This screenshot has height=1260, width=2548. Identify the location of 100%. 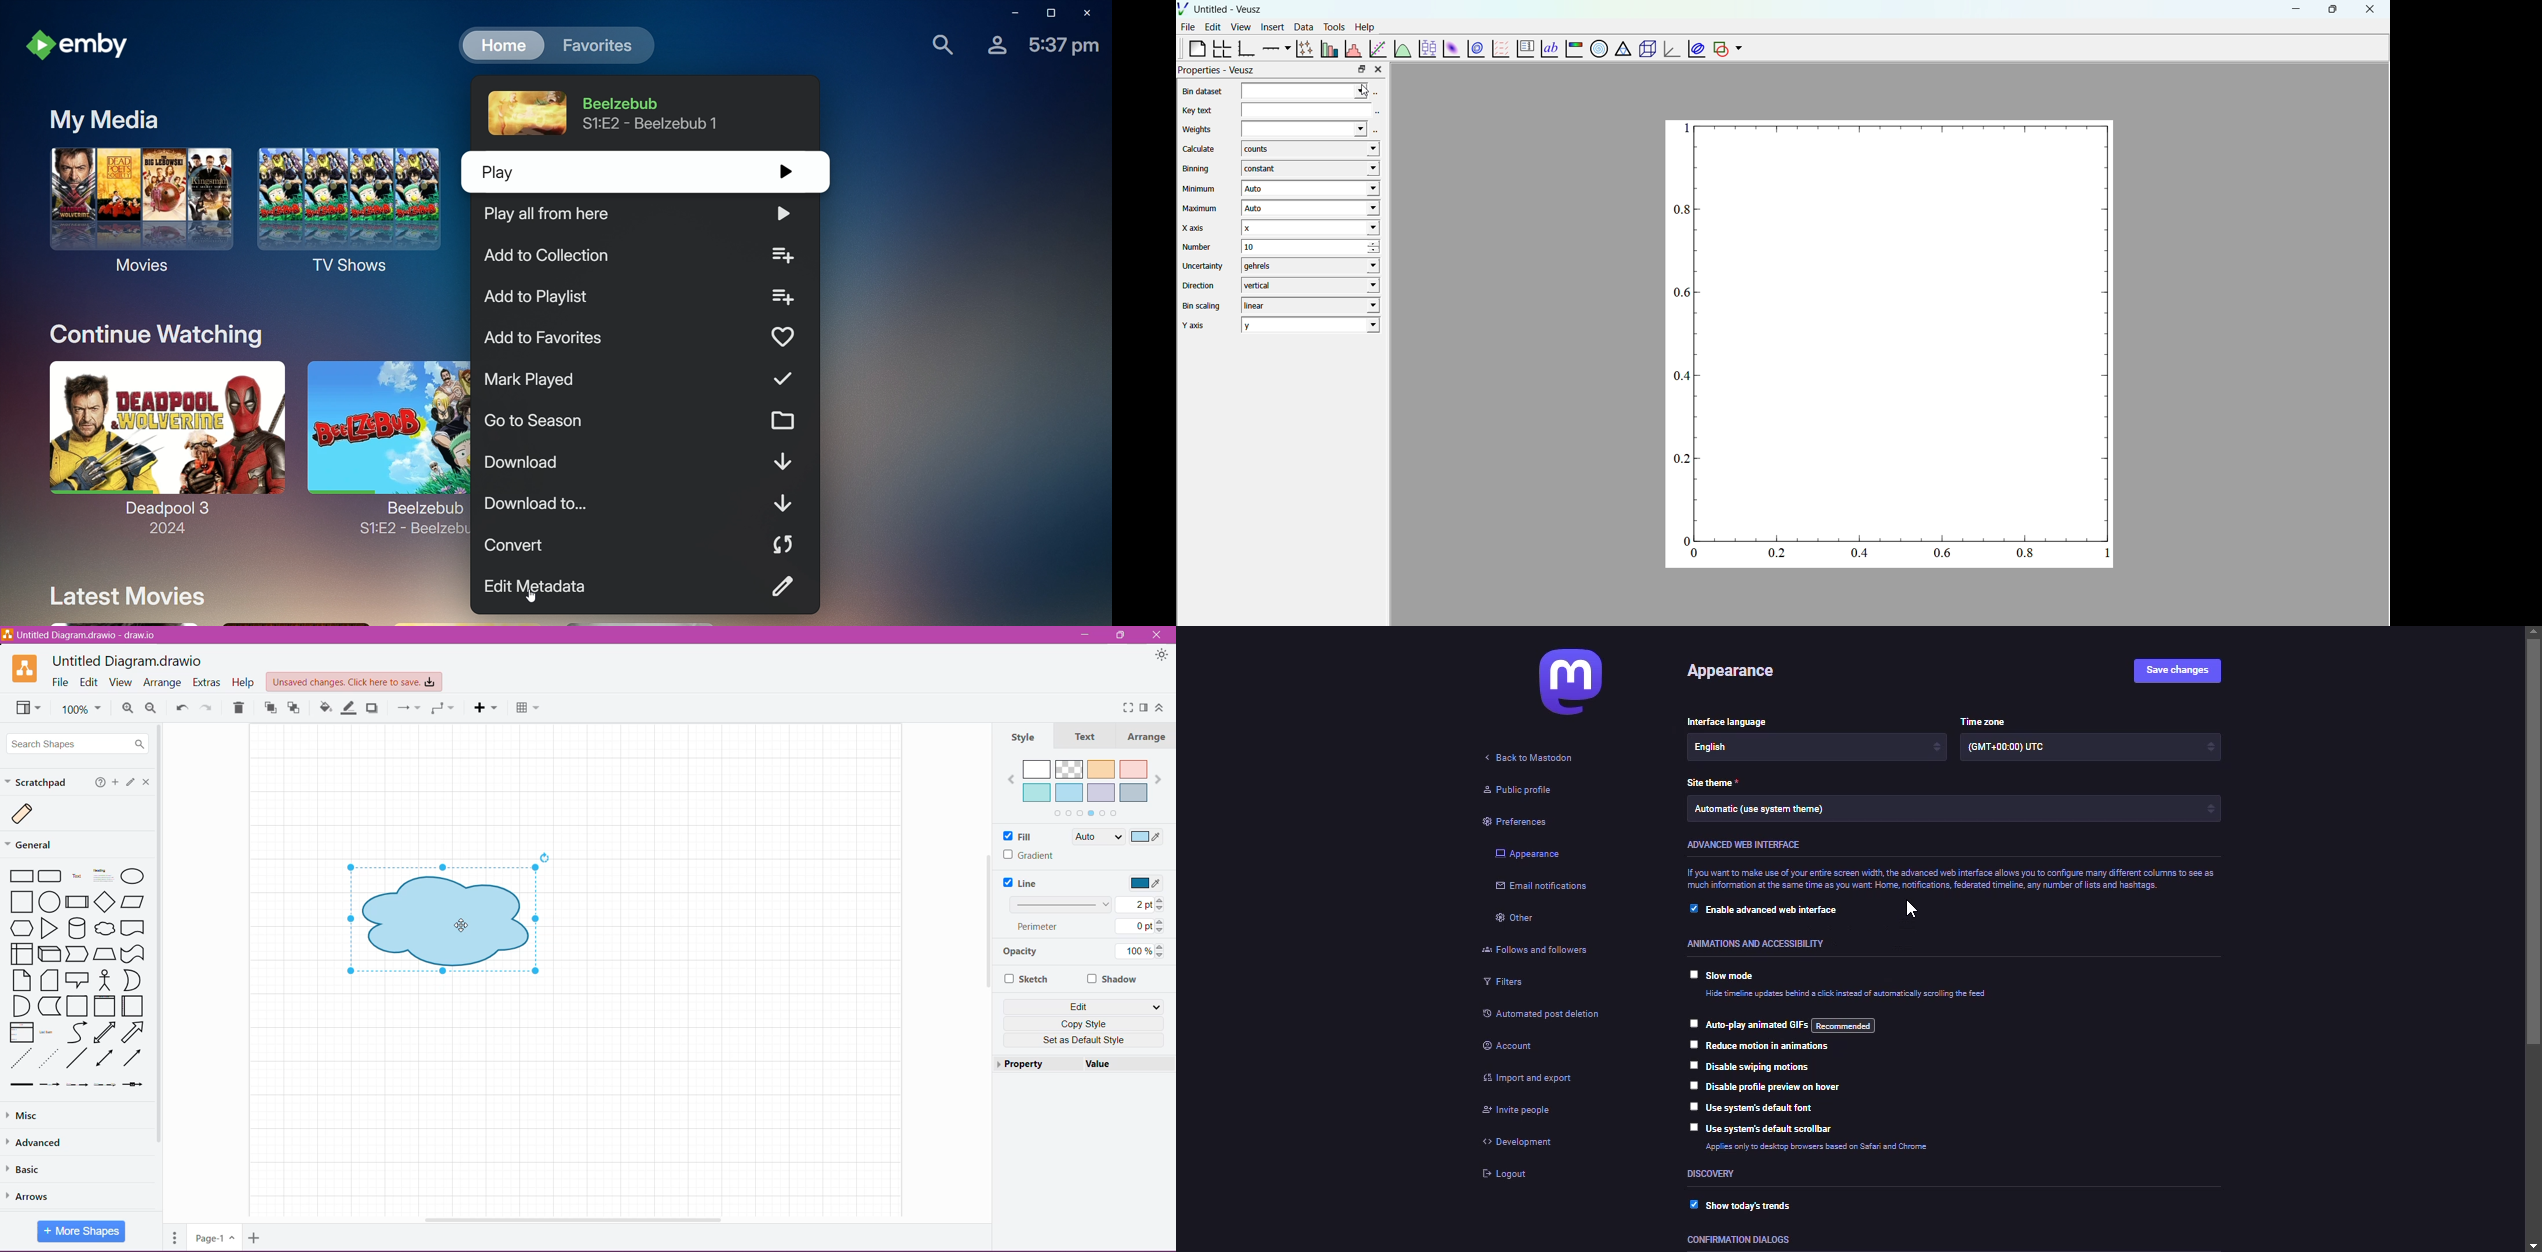
(1144, 952).